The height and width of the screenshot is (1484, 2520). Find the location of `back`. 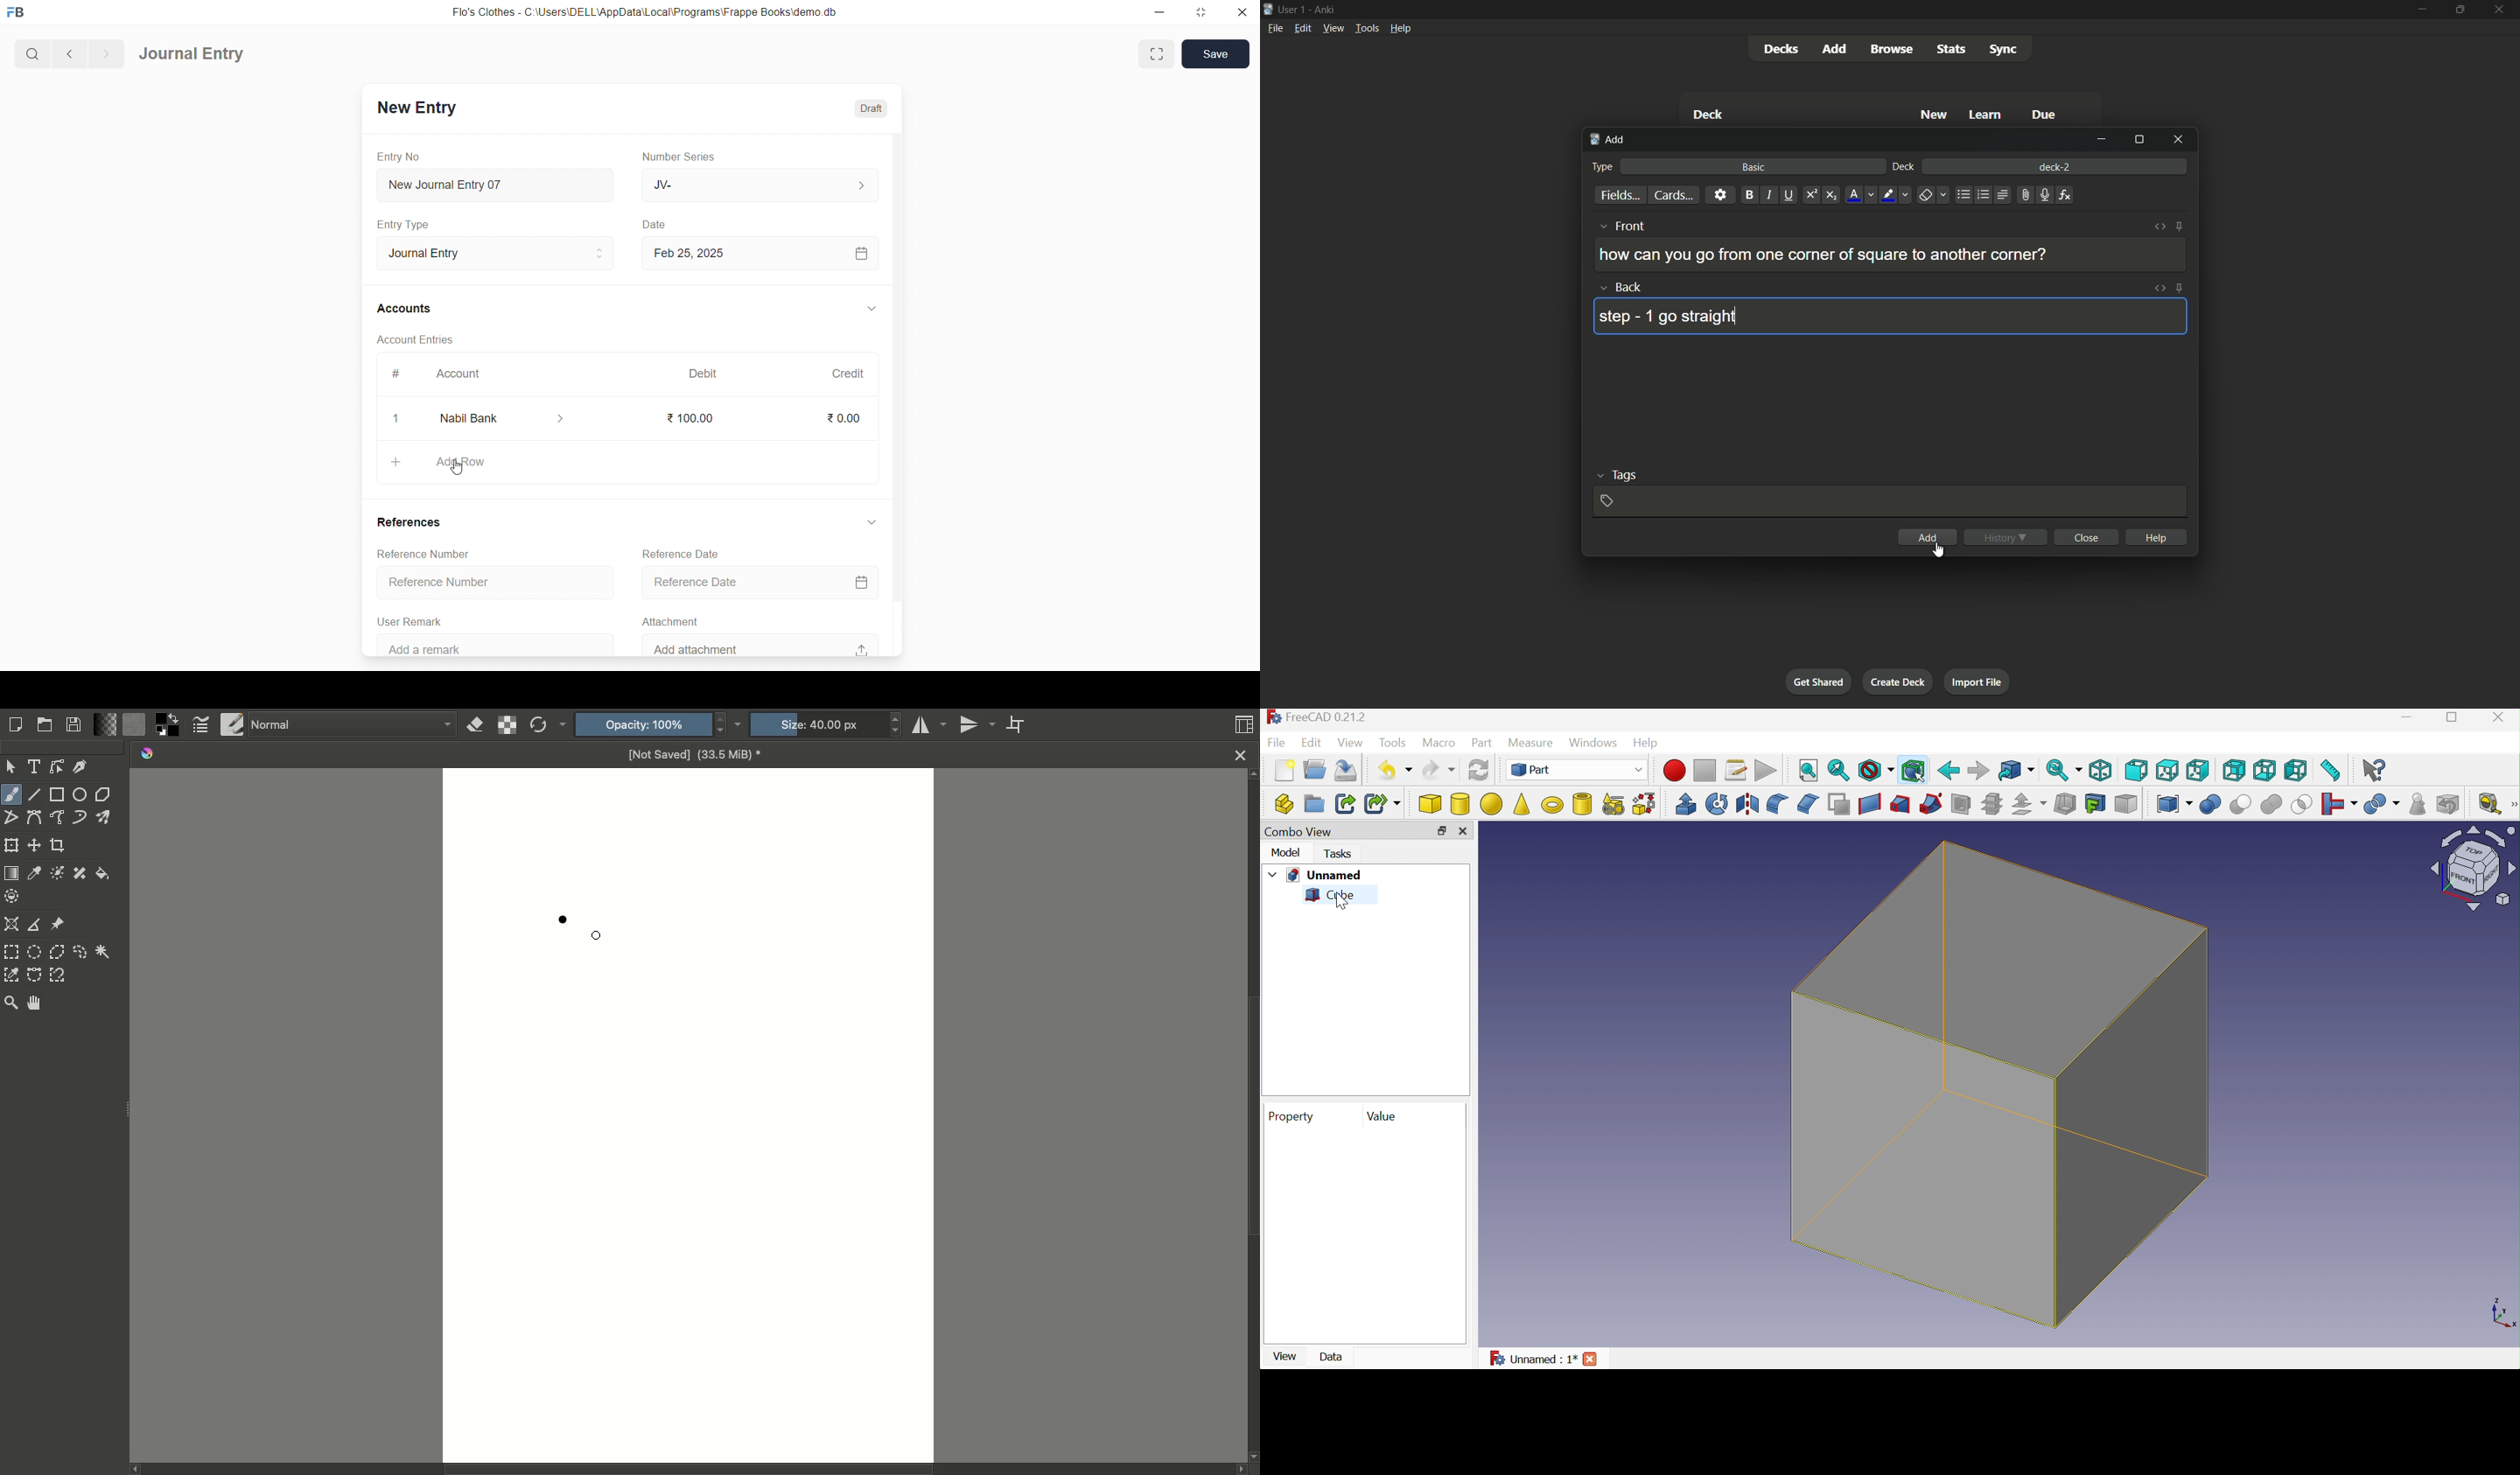

back is located at coordinates (1622, 285).